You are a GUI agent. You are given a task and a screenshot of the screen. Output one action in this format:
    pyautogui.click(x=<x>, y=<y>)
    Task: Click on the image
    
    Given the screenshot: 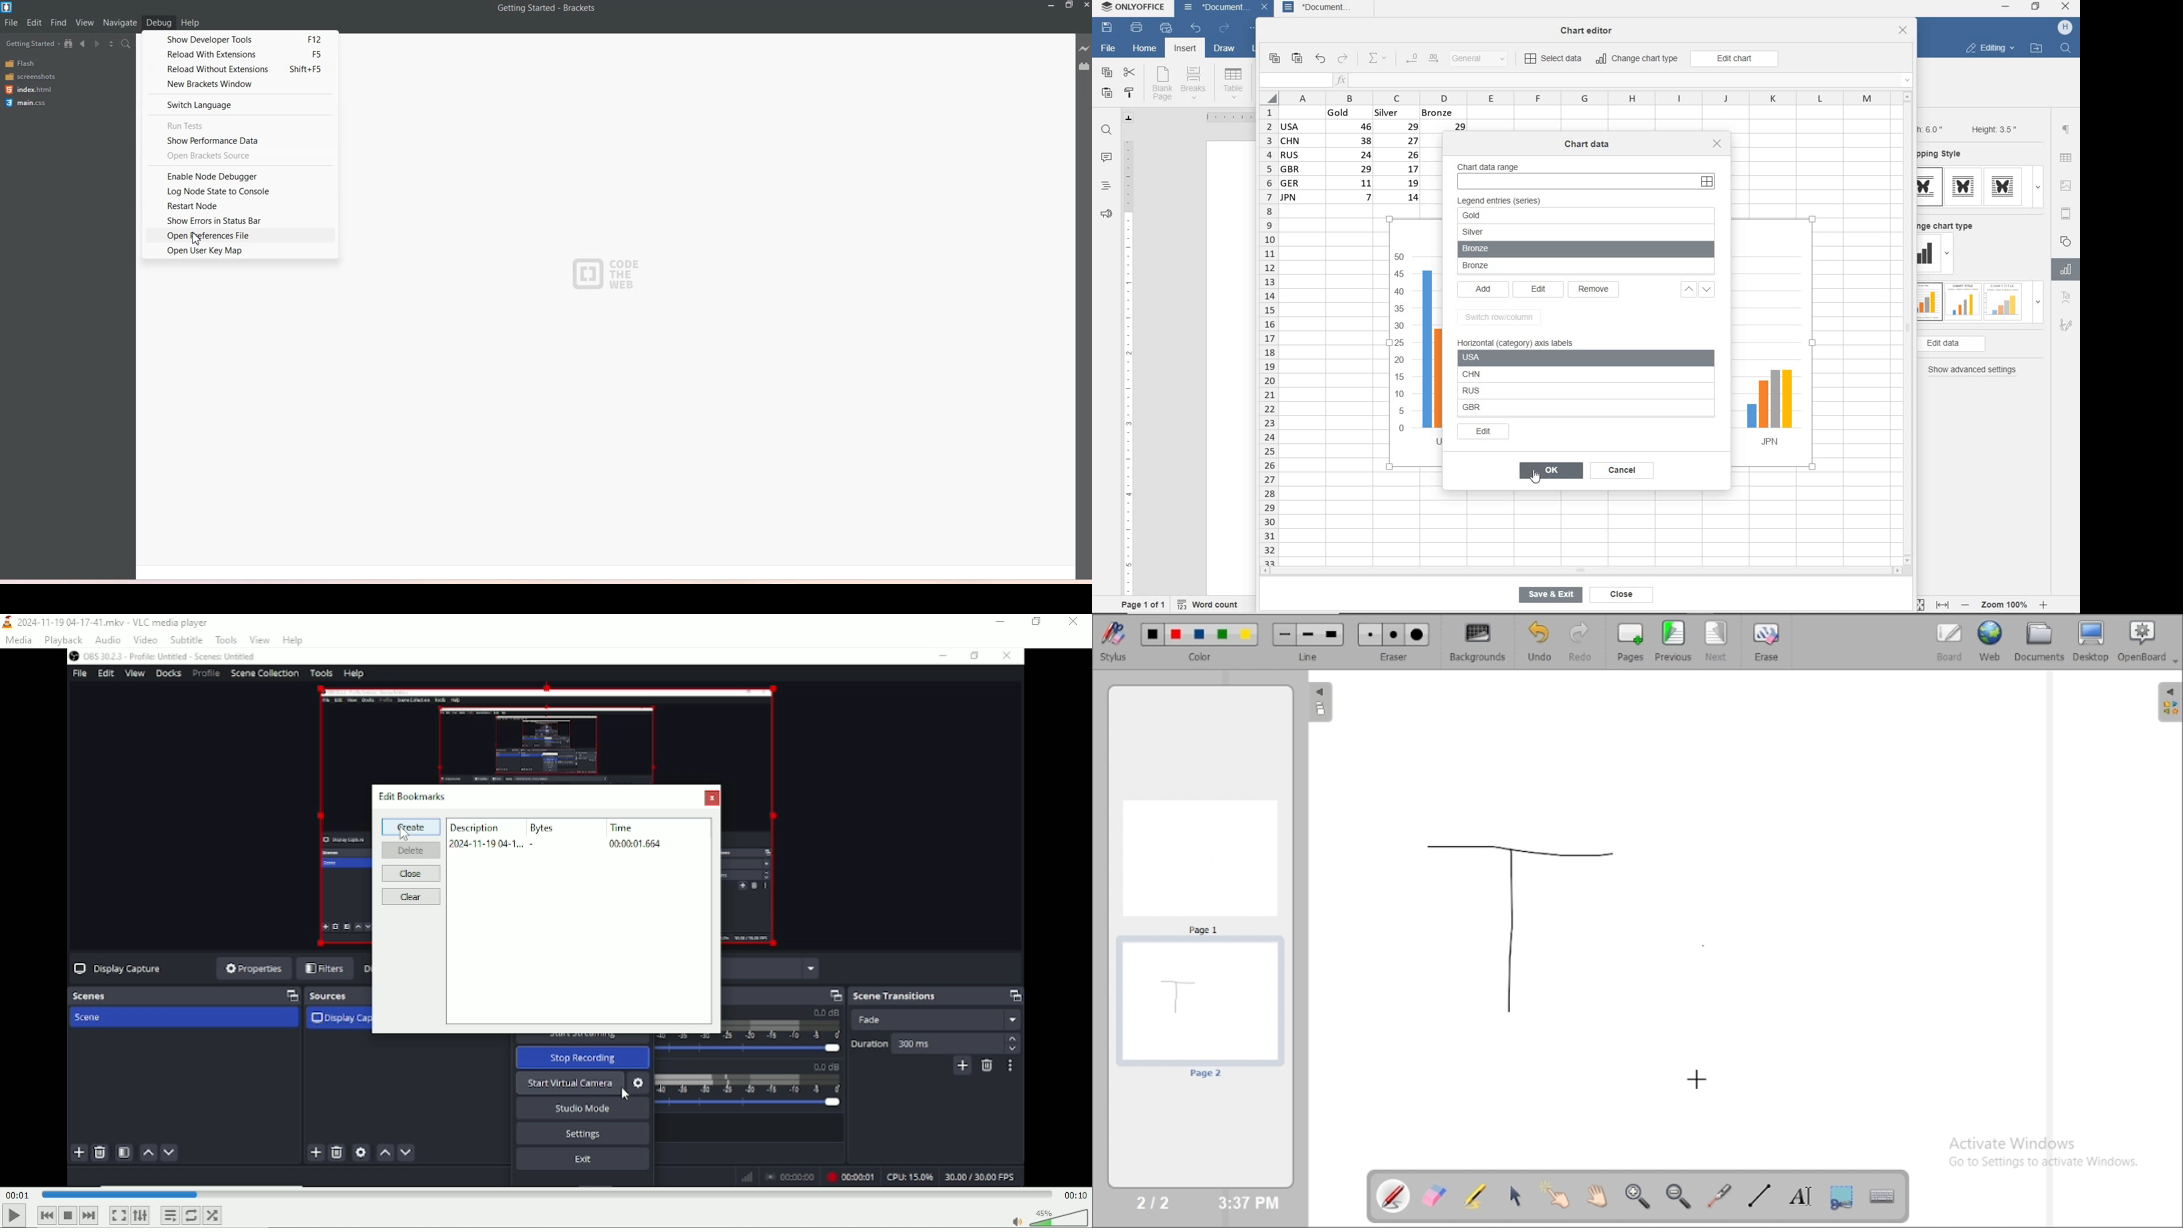 What is the action you would take?
    pyautogui.click(x=2068, y=185)
    